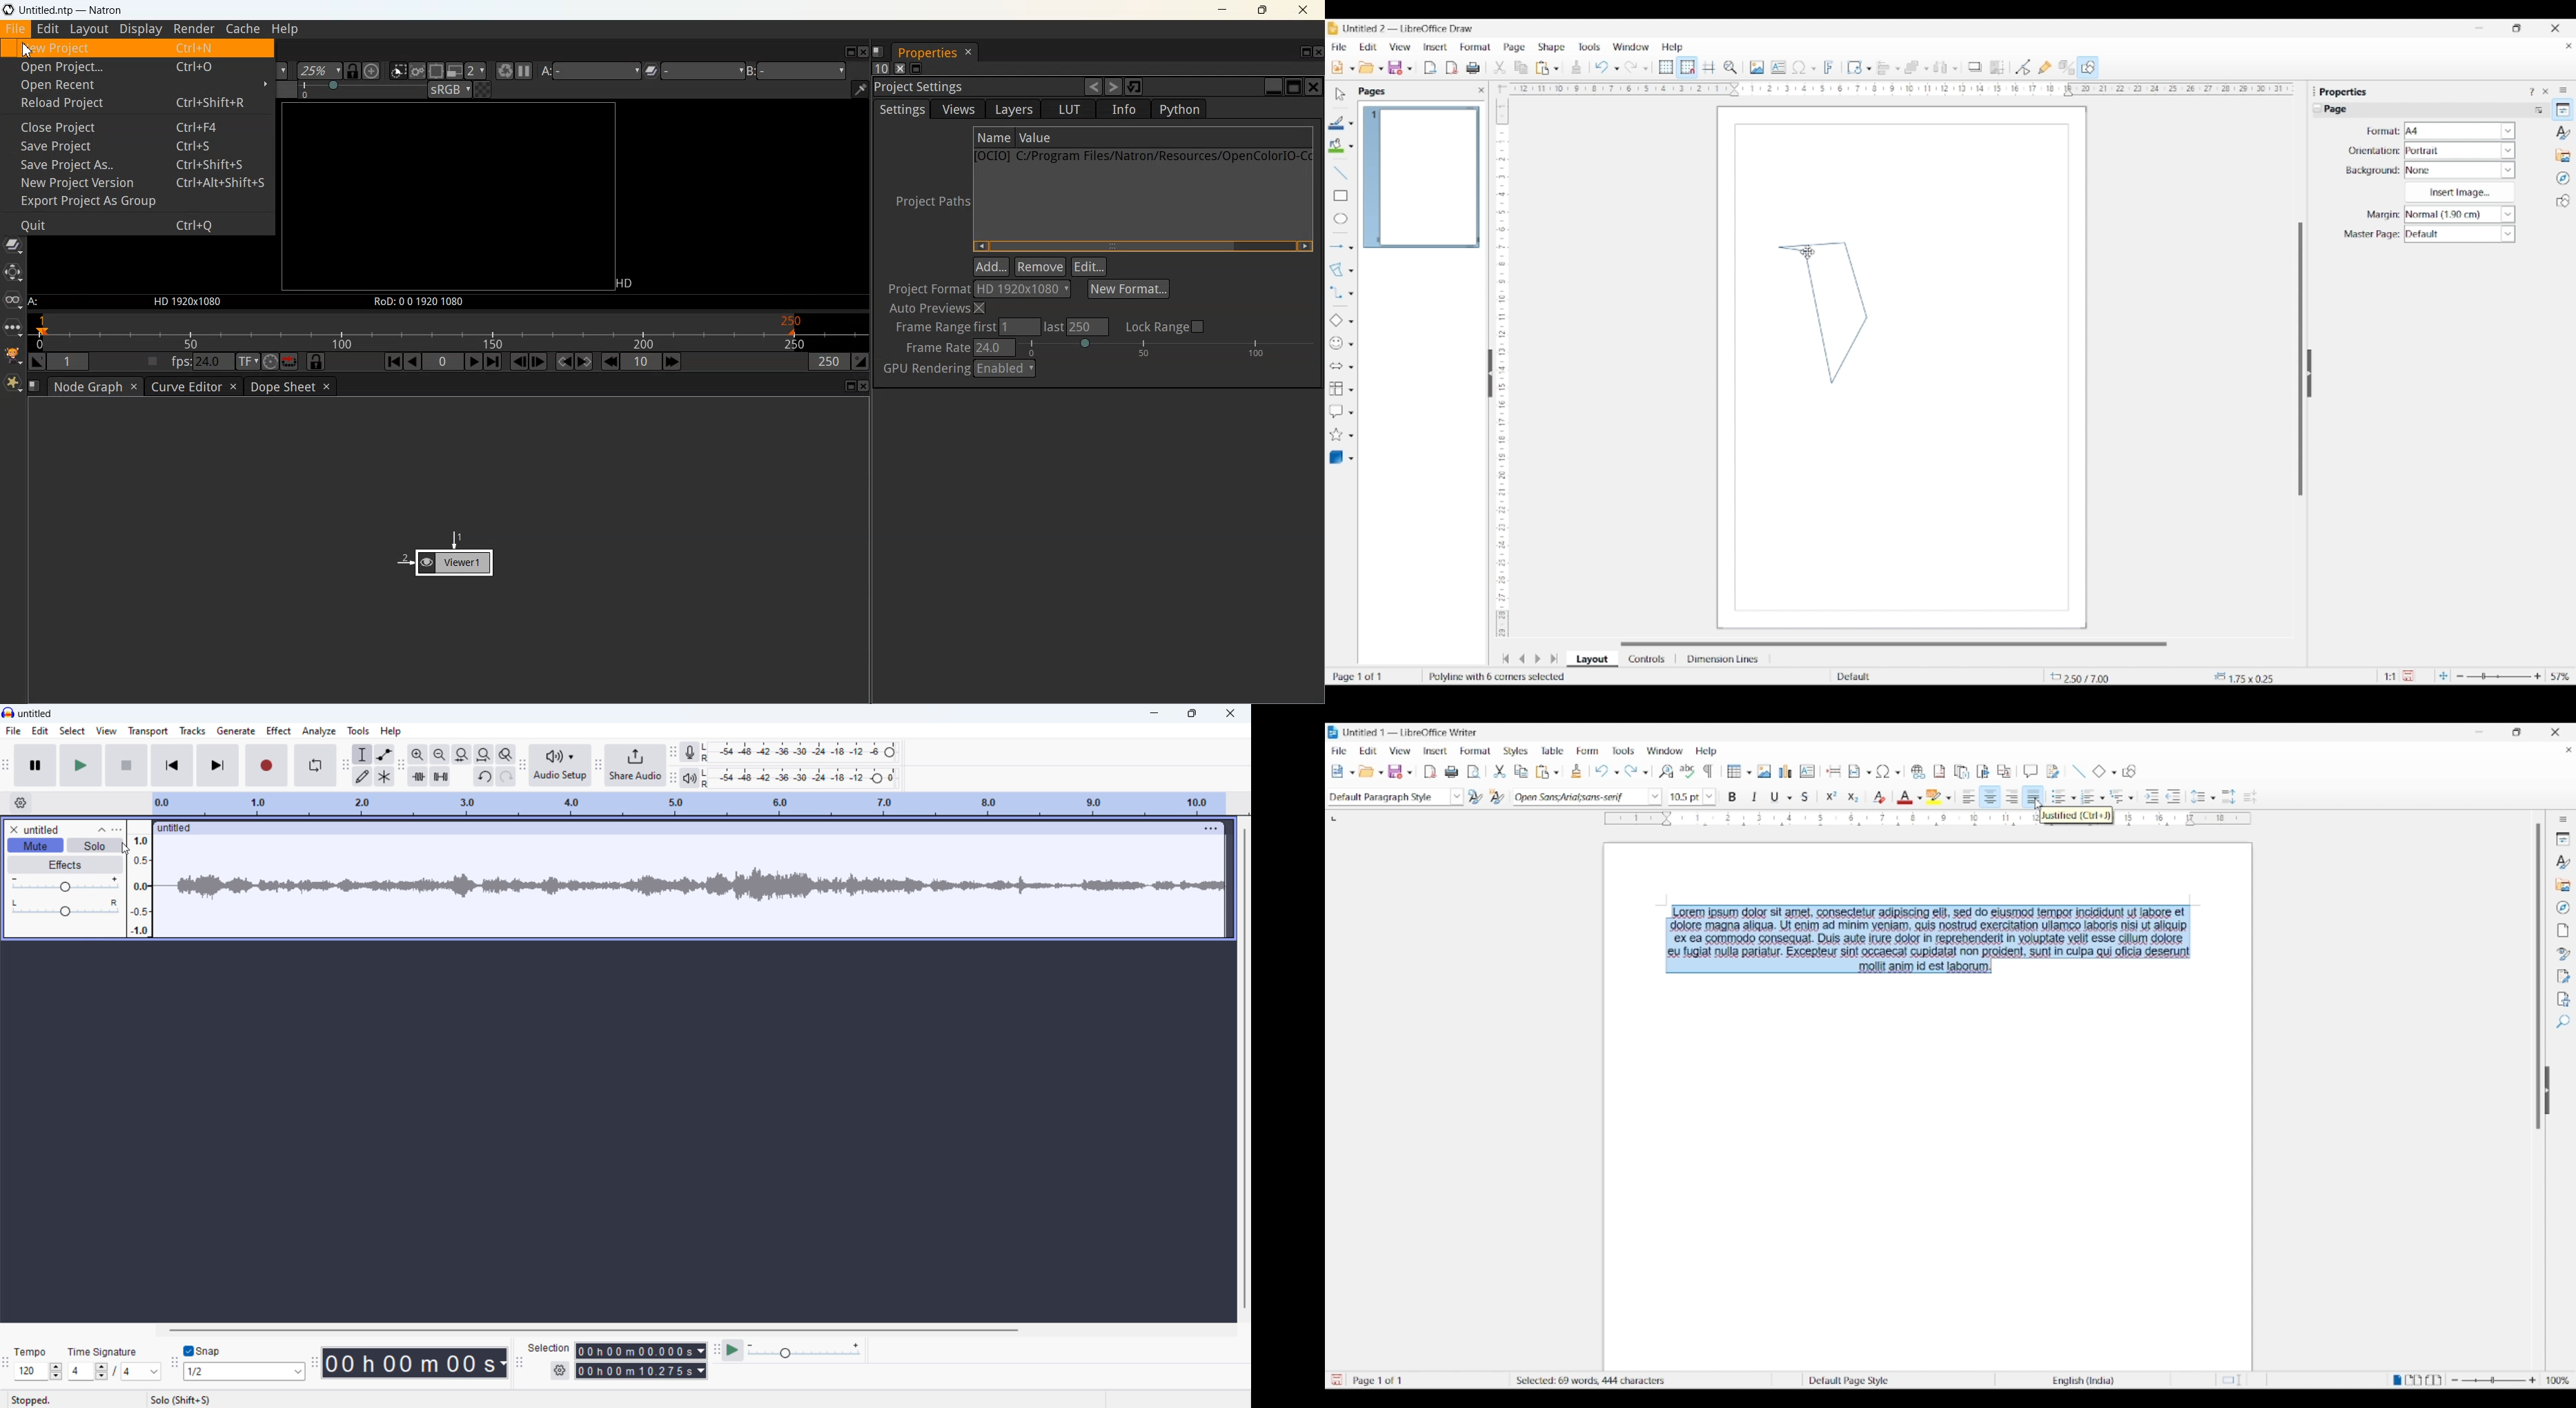 The image size is (2576, 1428). I want to click on Selected transformation, so click(1854, 67).